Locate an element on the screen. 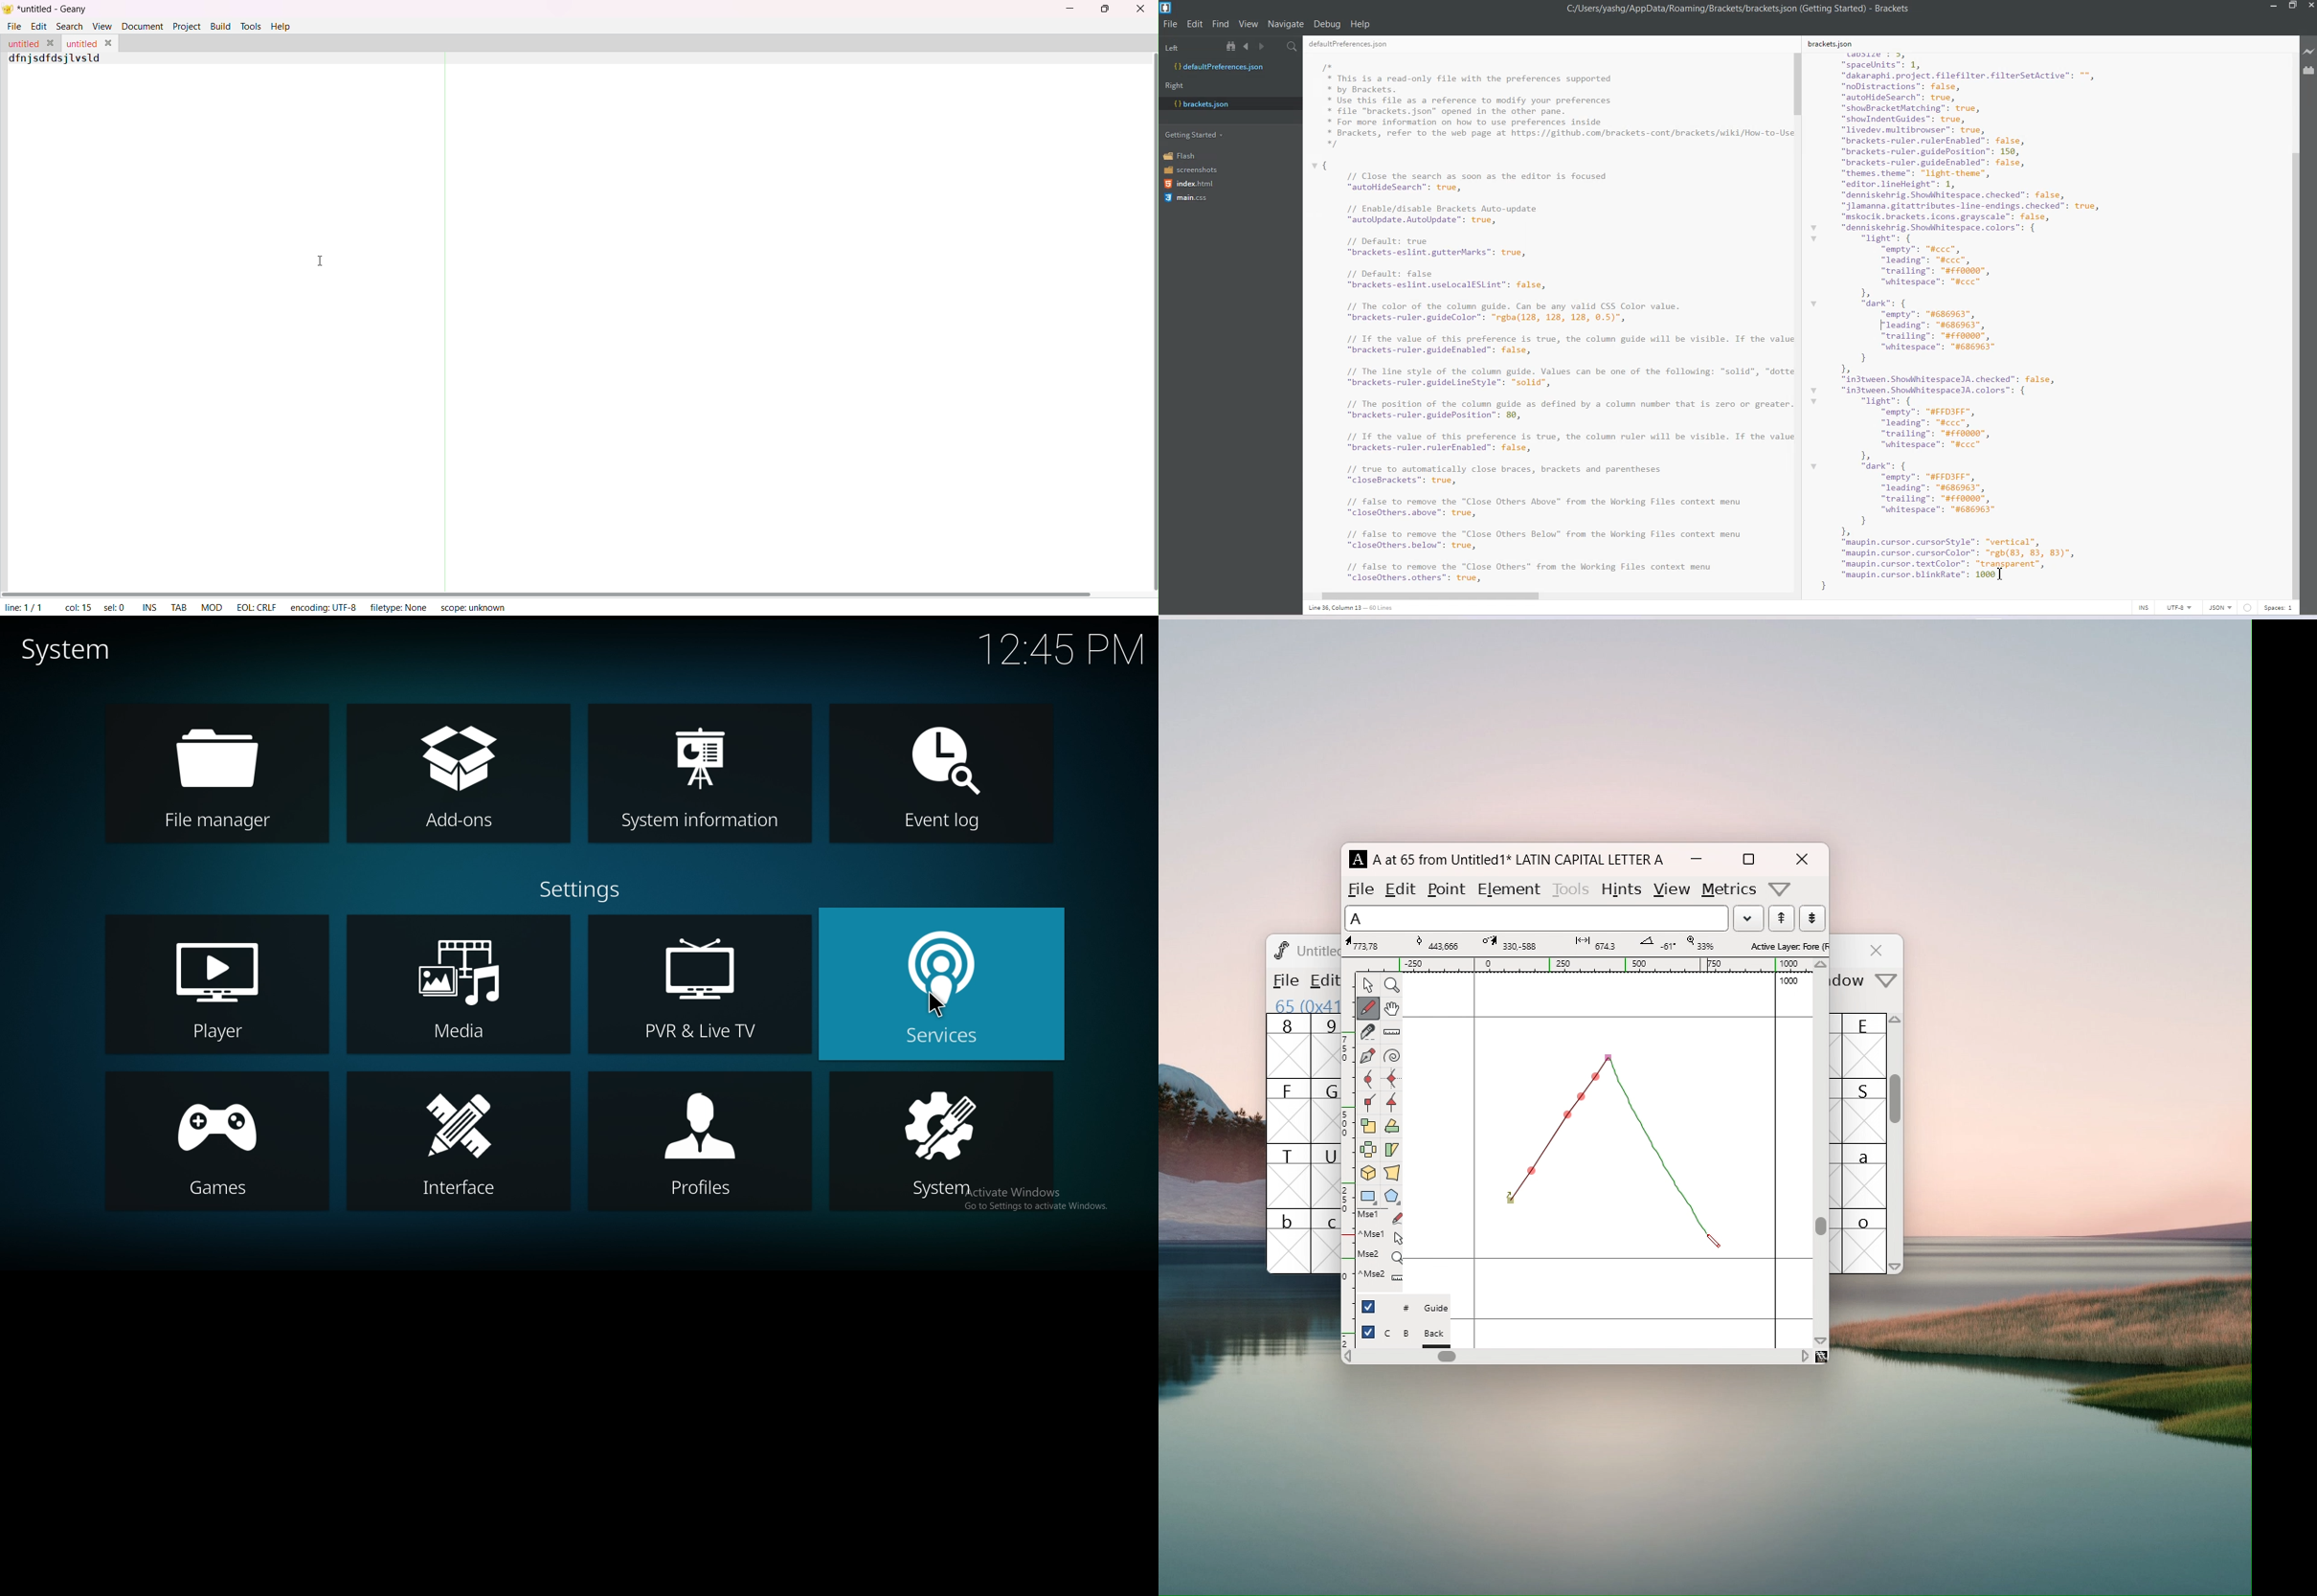 The image size is (2324, 1596). help is located at coordinates (283, 28).